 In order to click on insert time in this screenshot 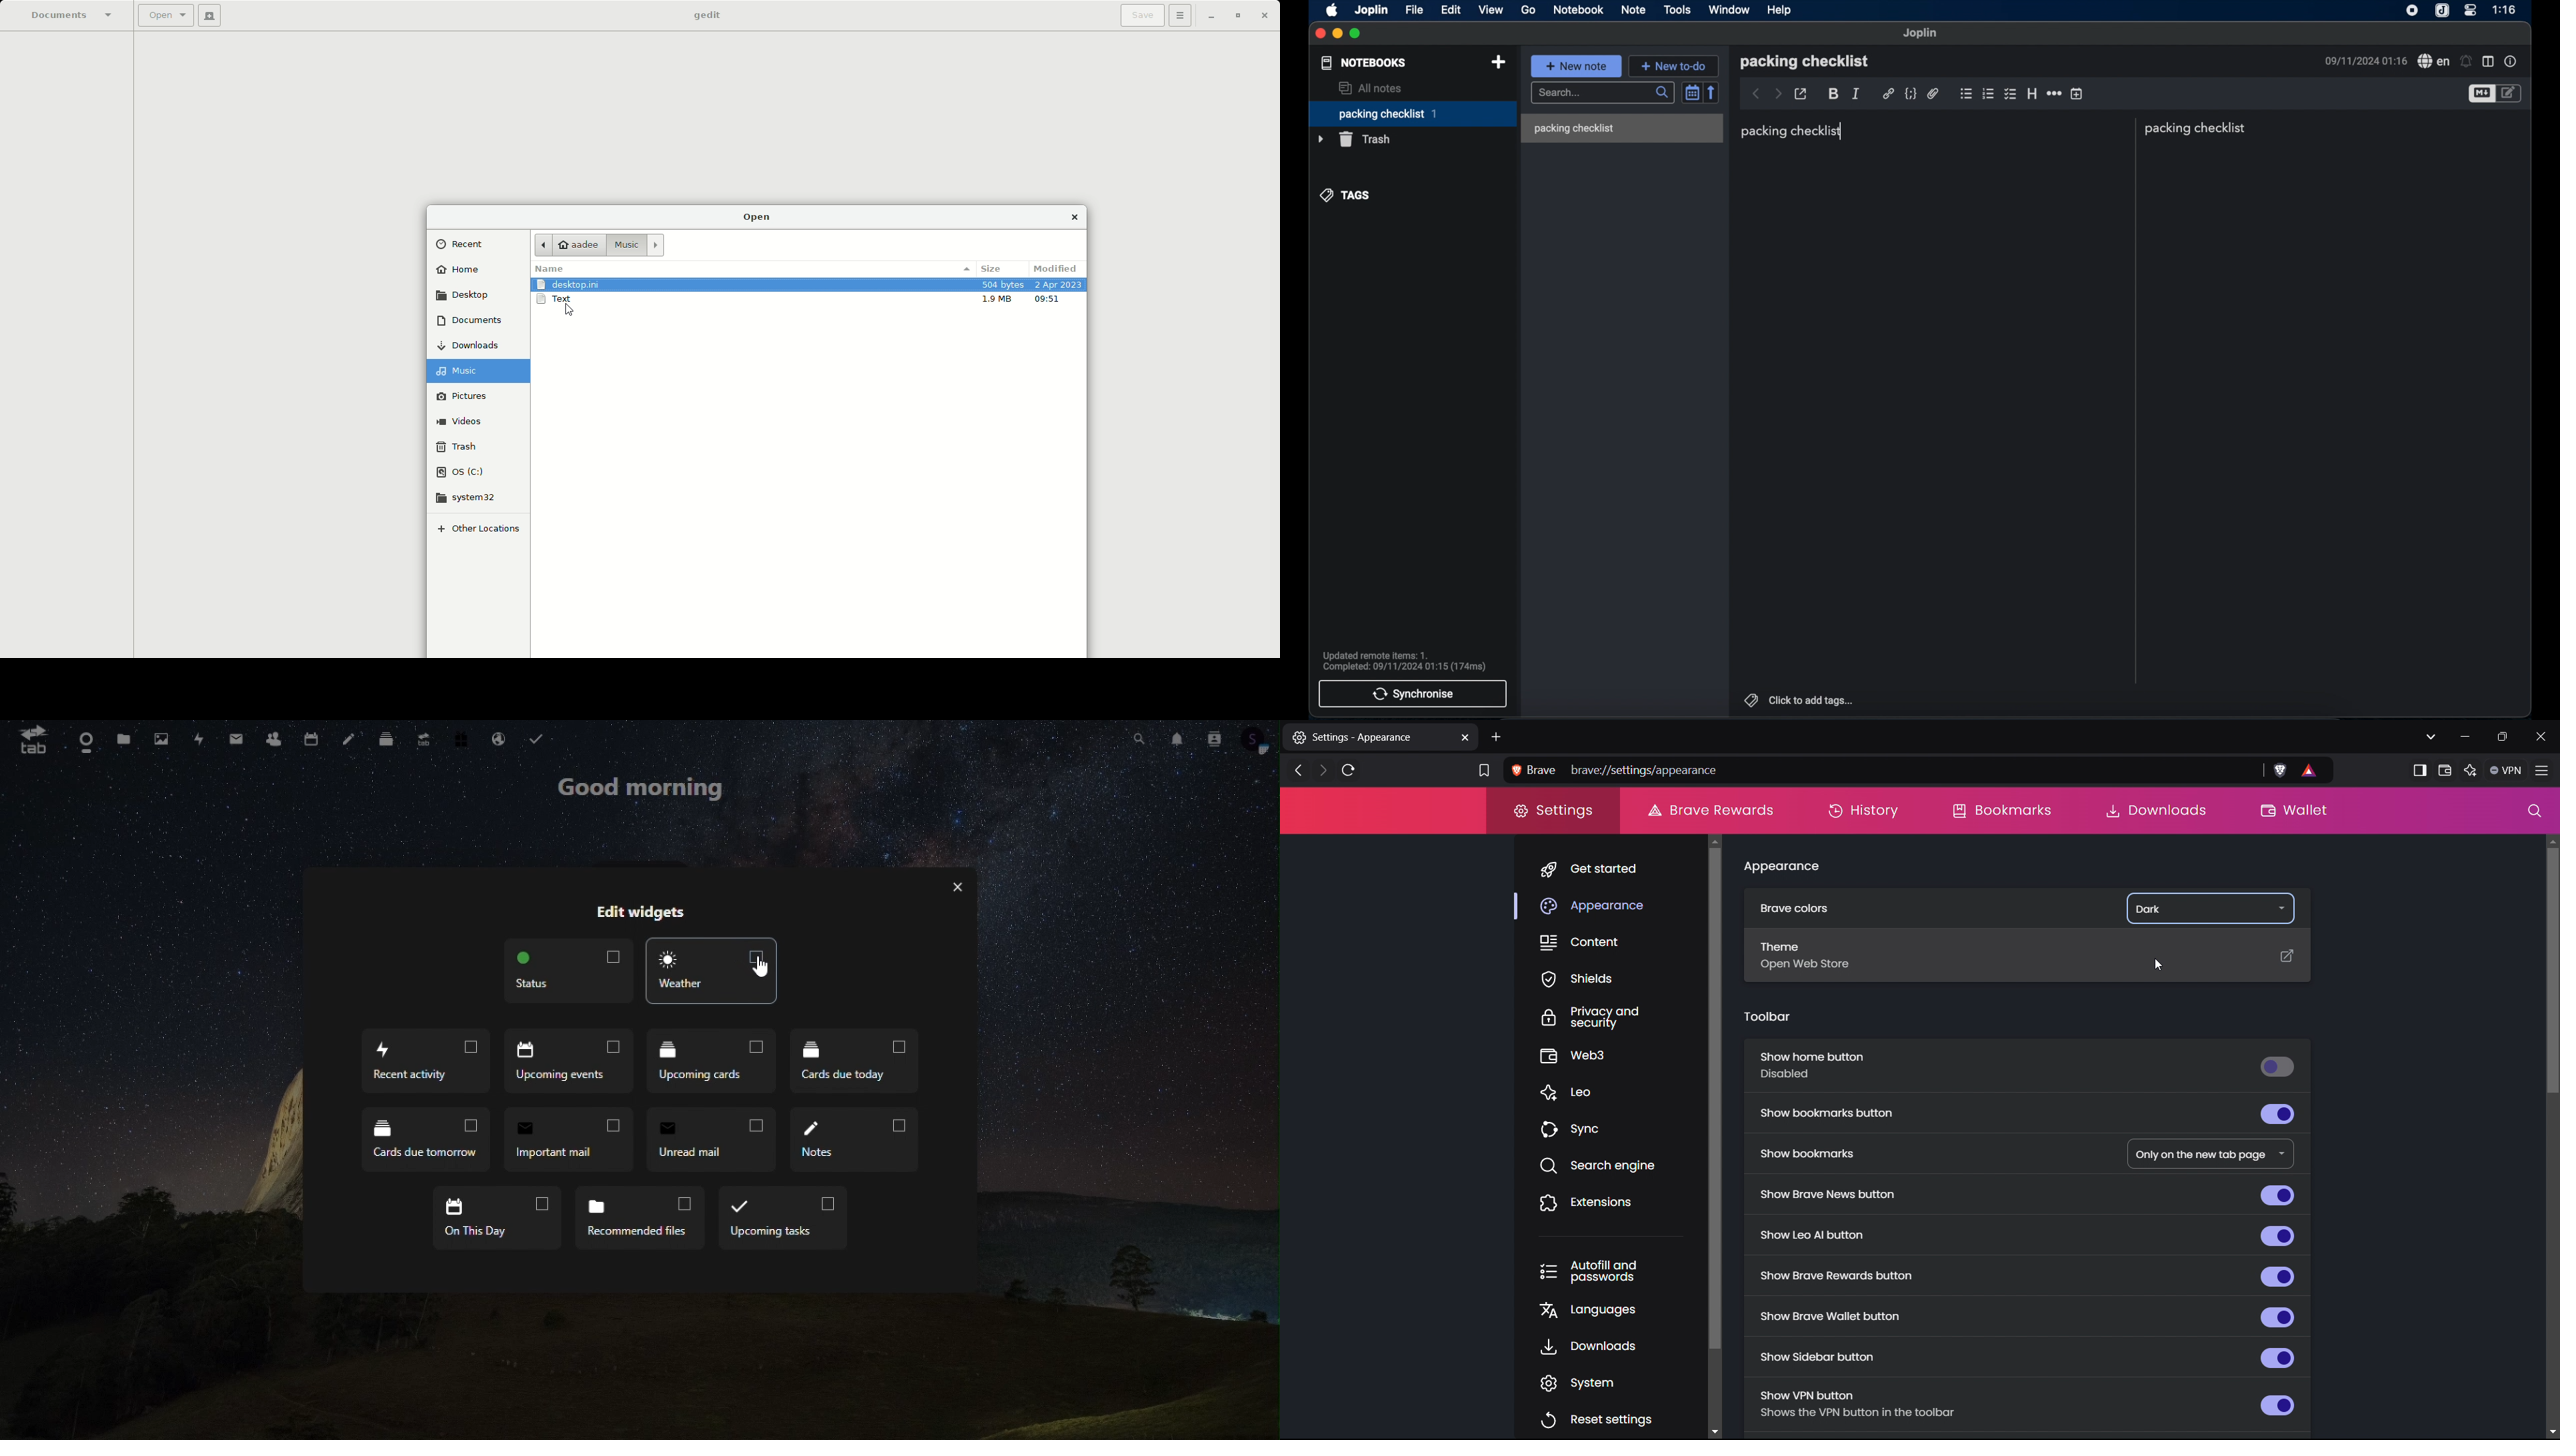, I will do `click(2077, 94)`.